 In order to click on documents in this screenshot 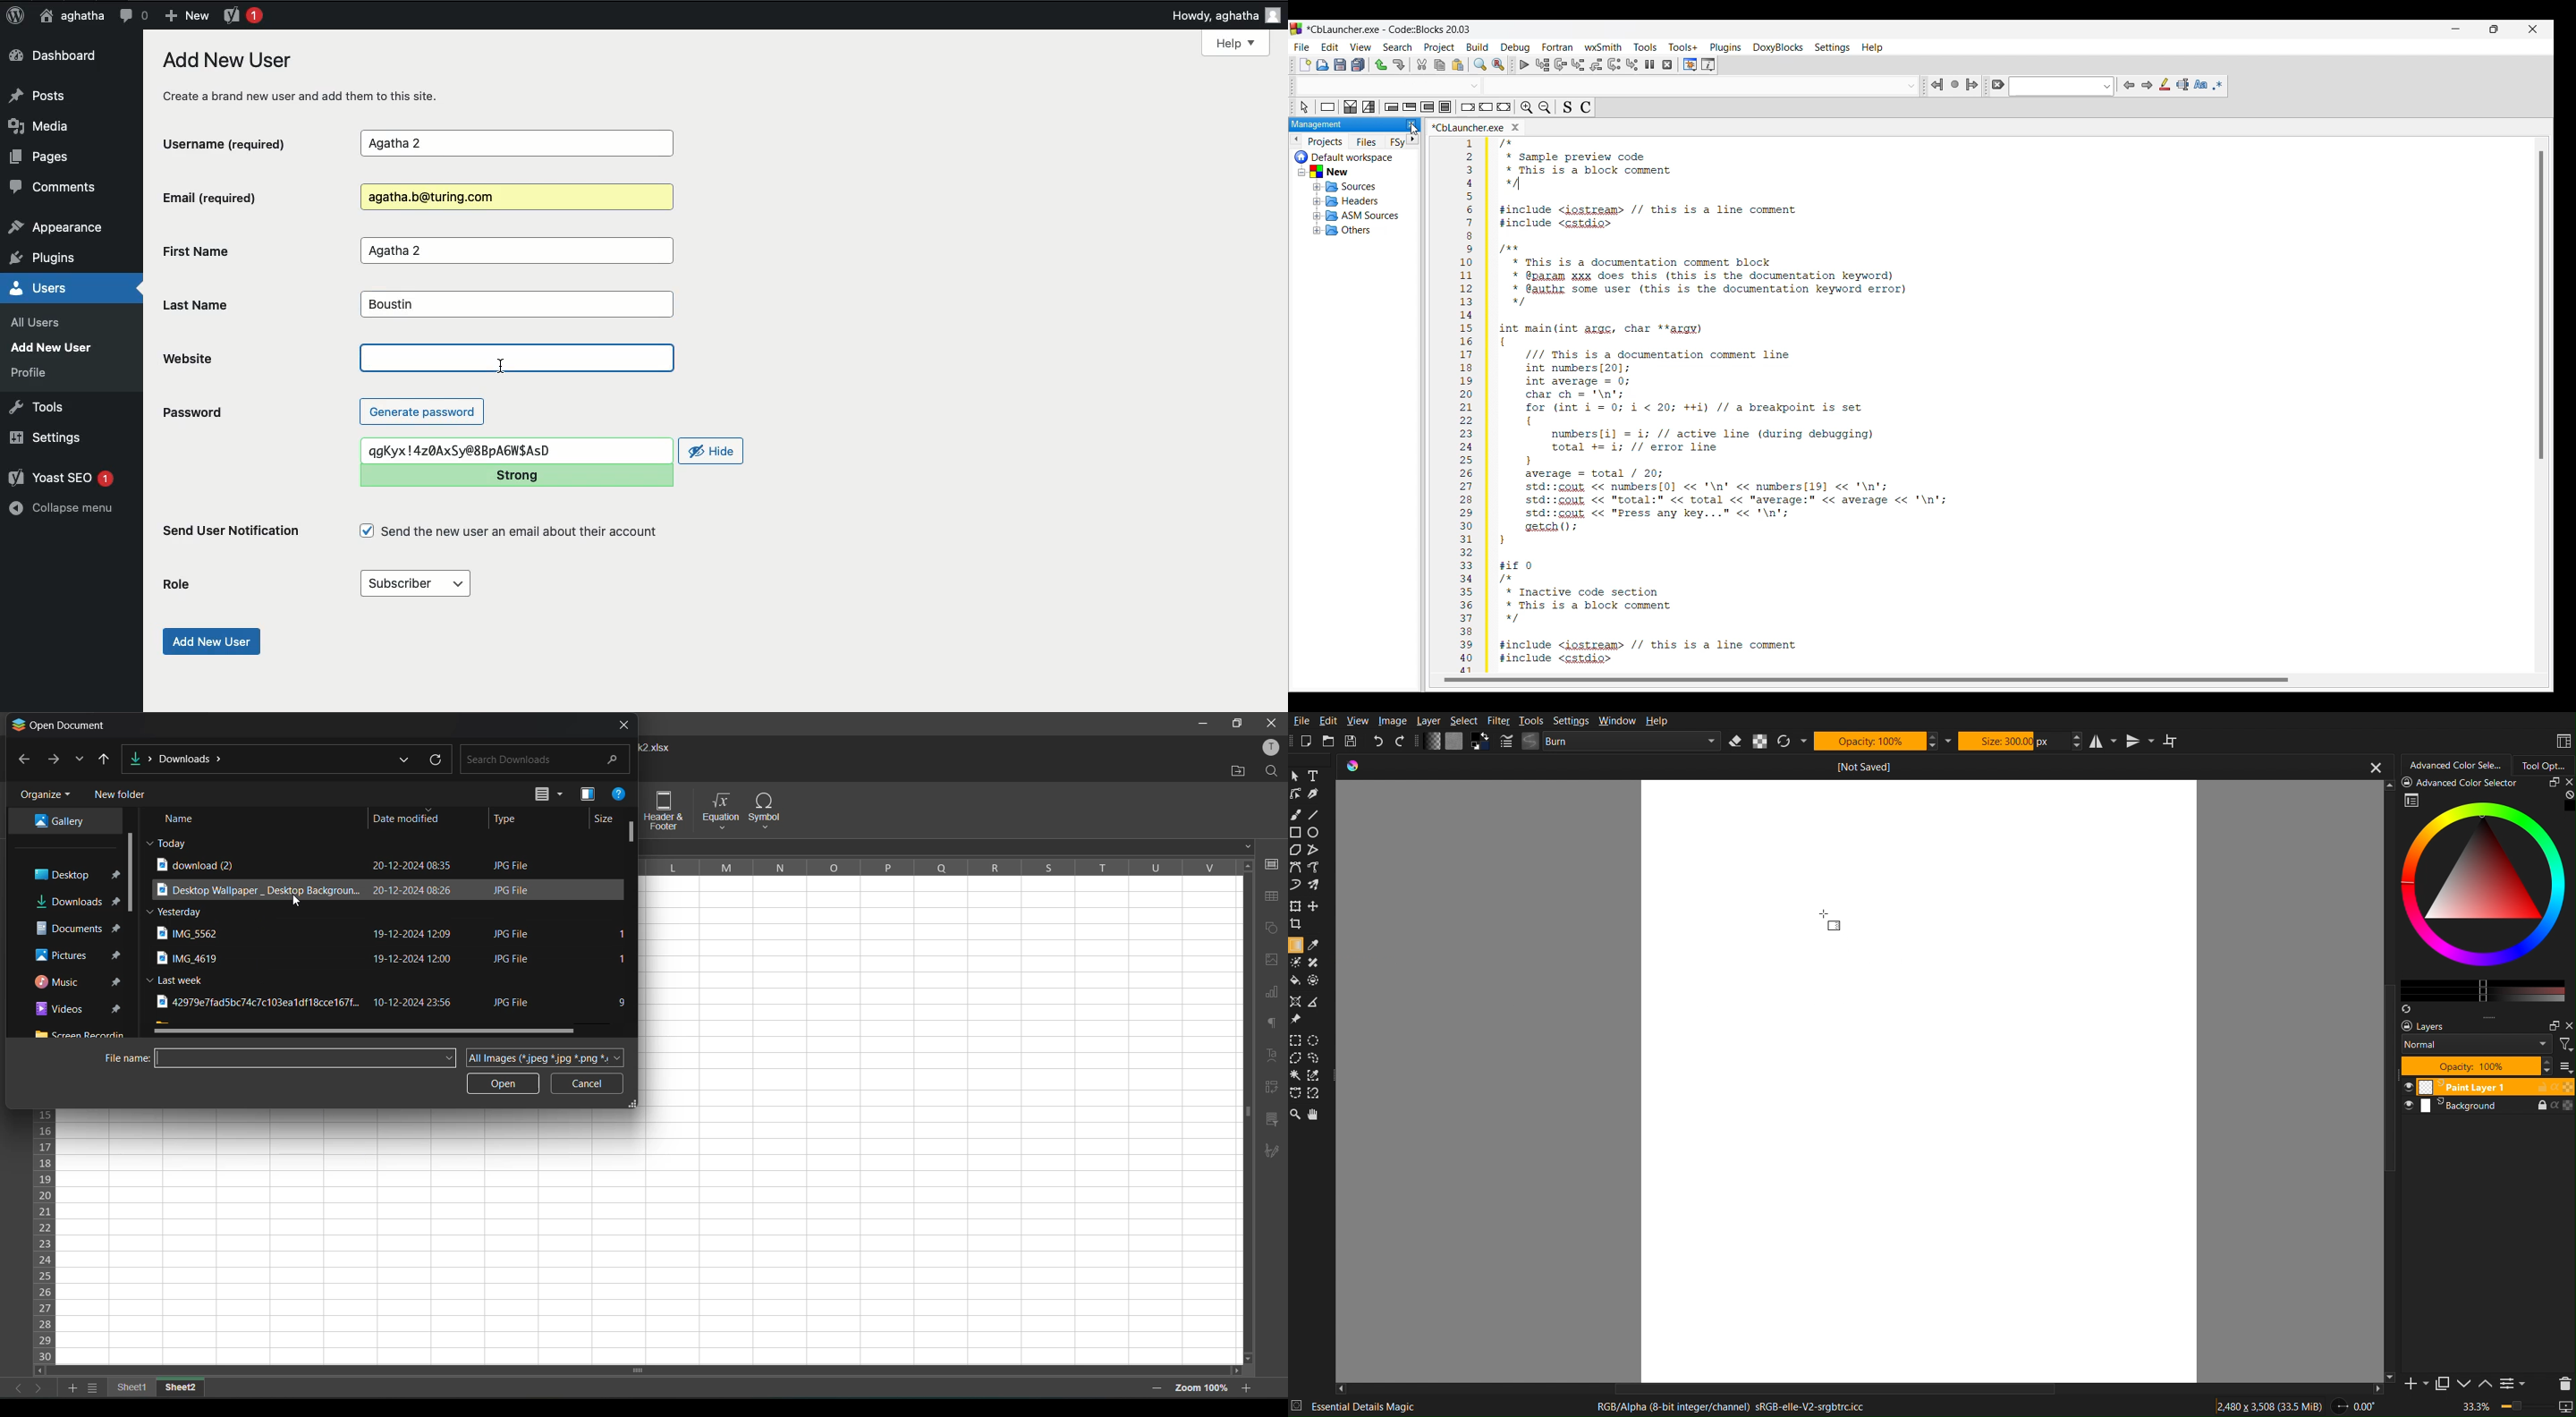, I will do `click(75, 929)`.